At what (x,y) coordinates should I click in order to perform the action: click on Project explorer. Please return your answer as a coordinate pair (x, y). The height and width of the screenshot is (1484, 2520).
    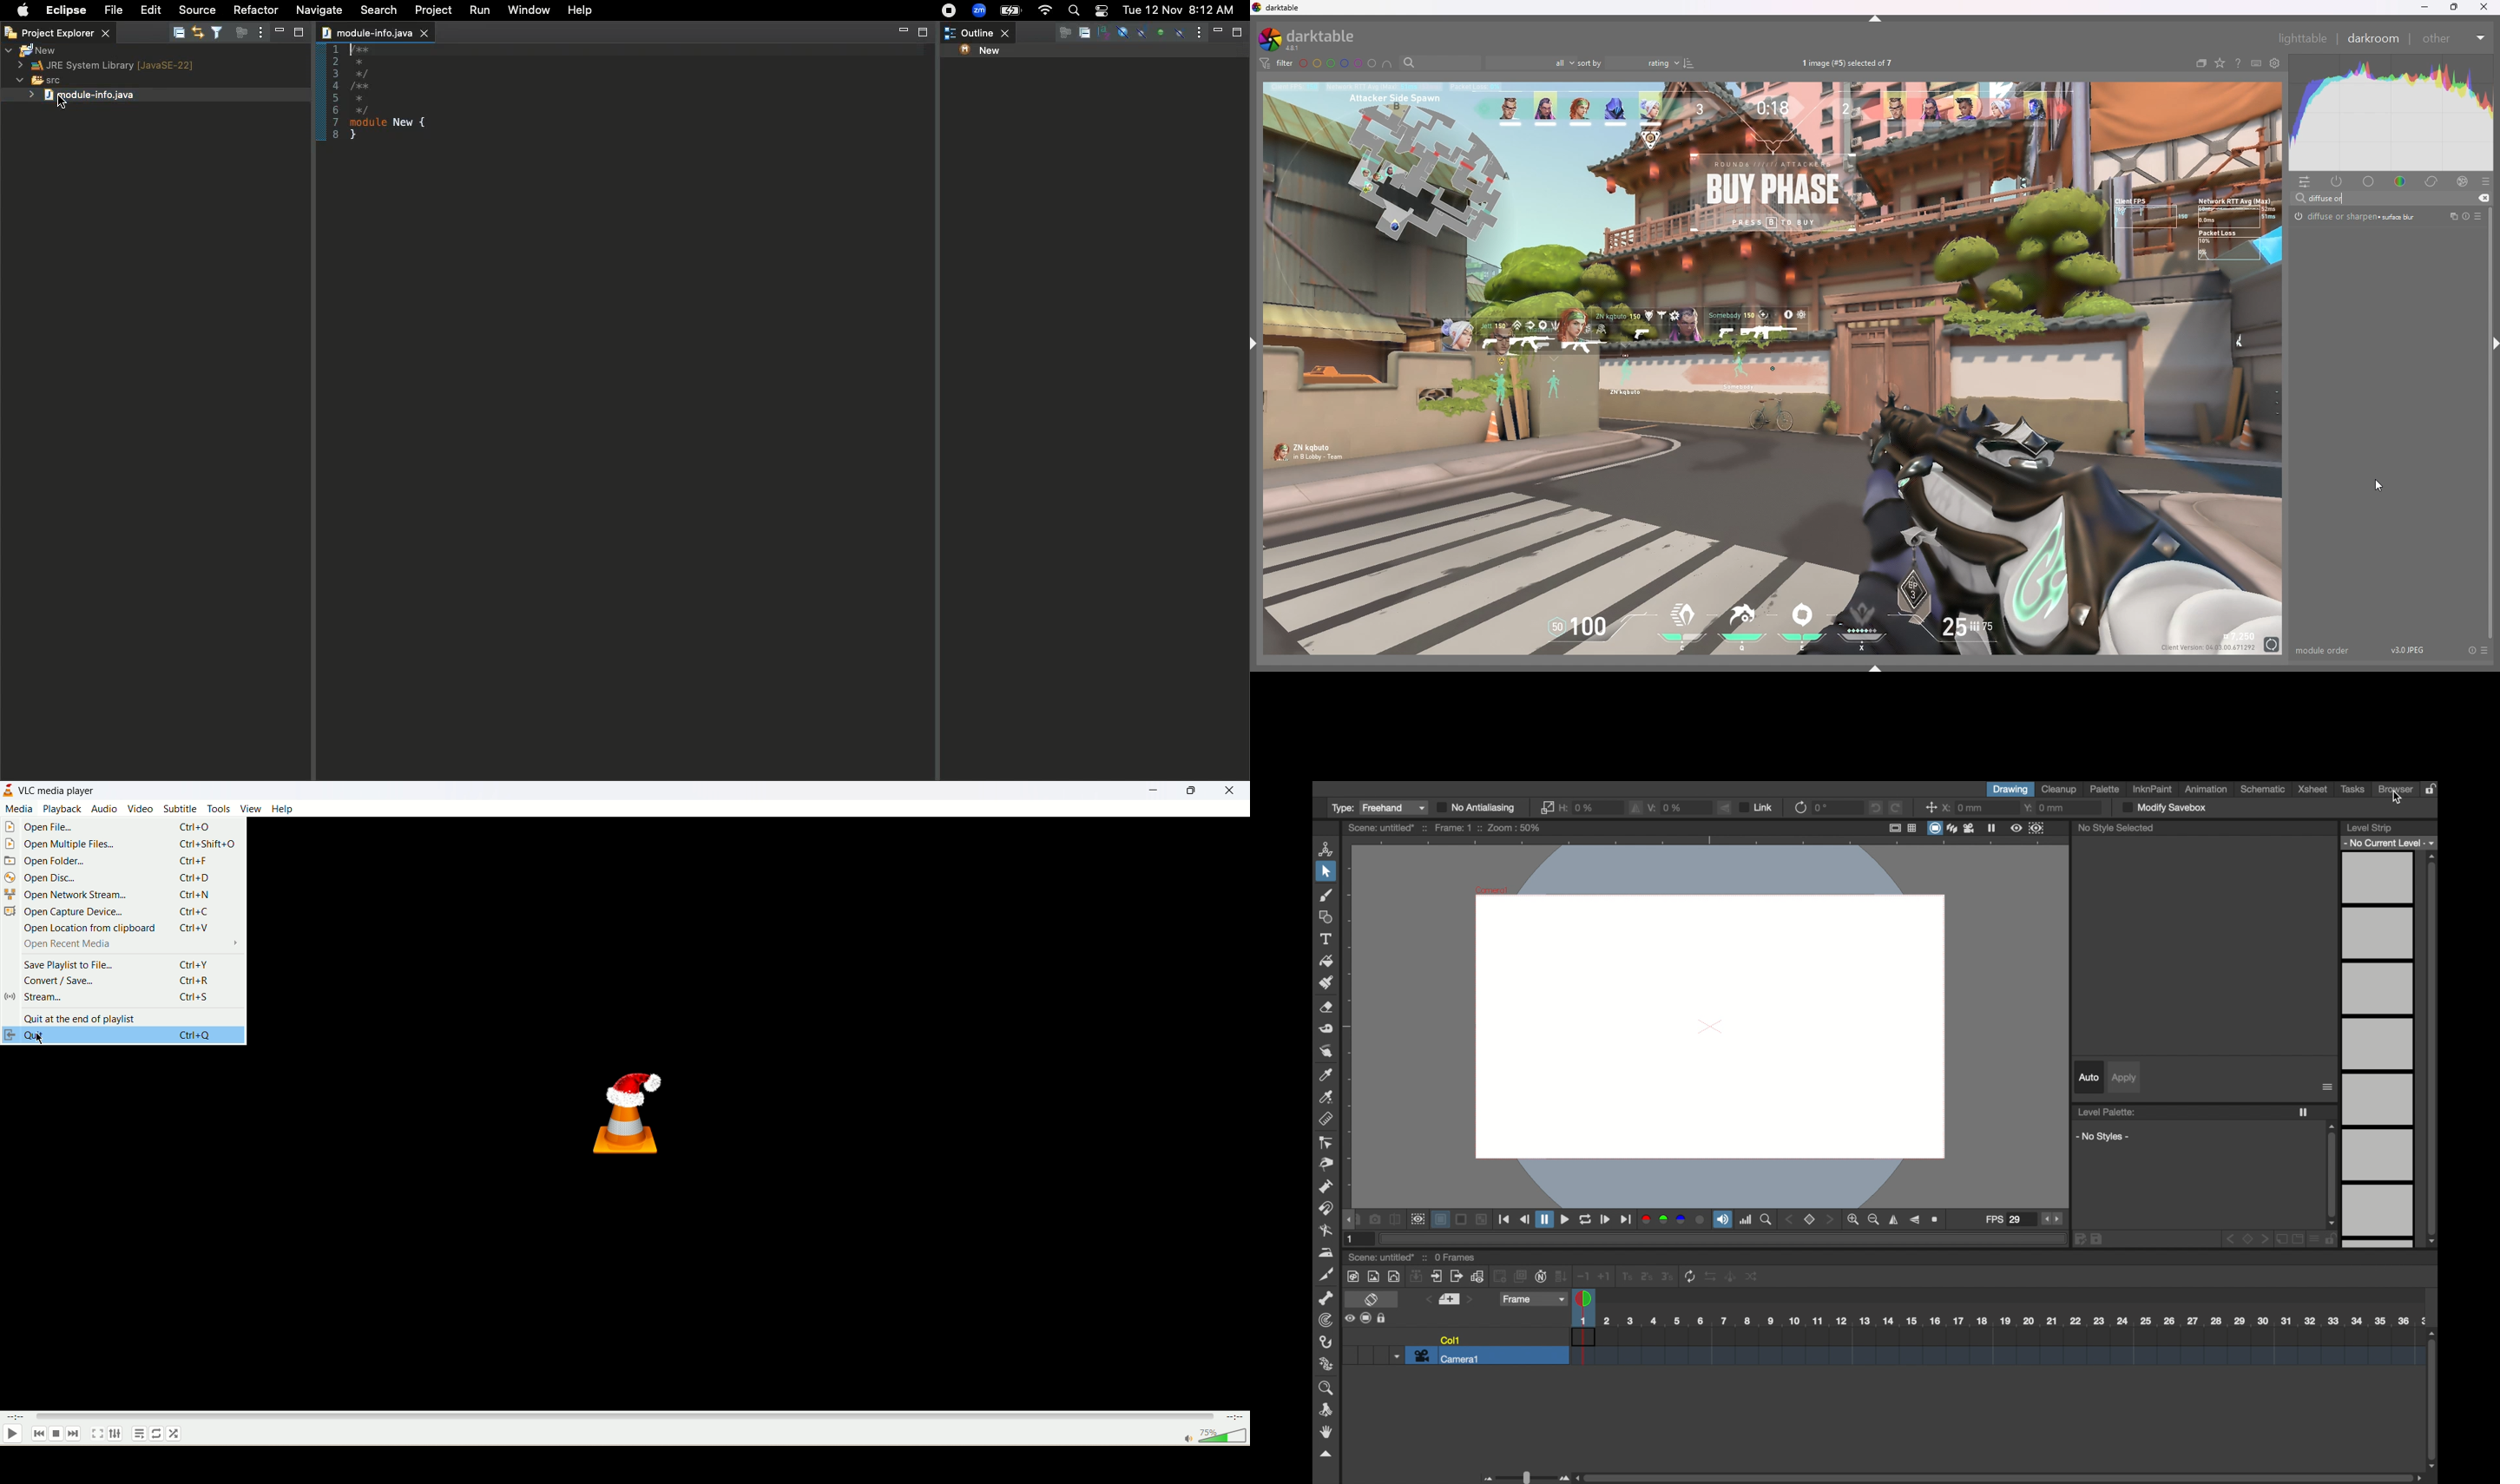
    Looking at the image, I should click on (61, 31).